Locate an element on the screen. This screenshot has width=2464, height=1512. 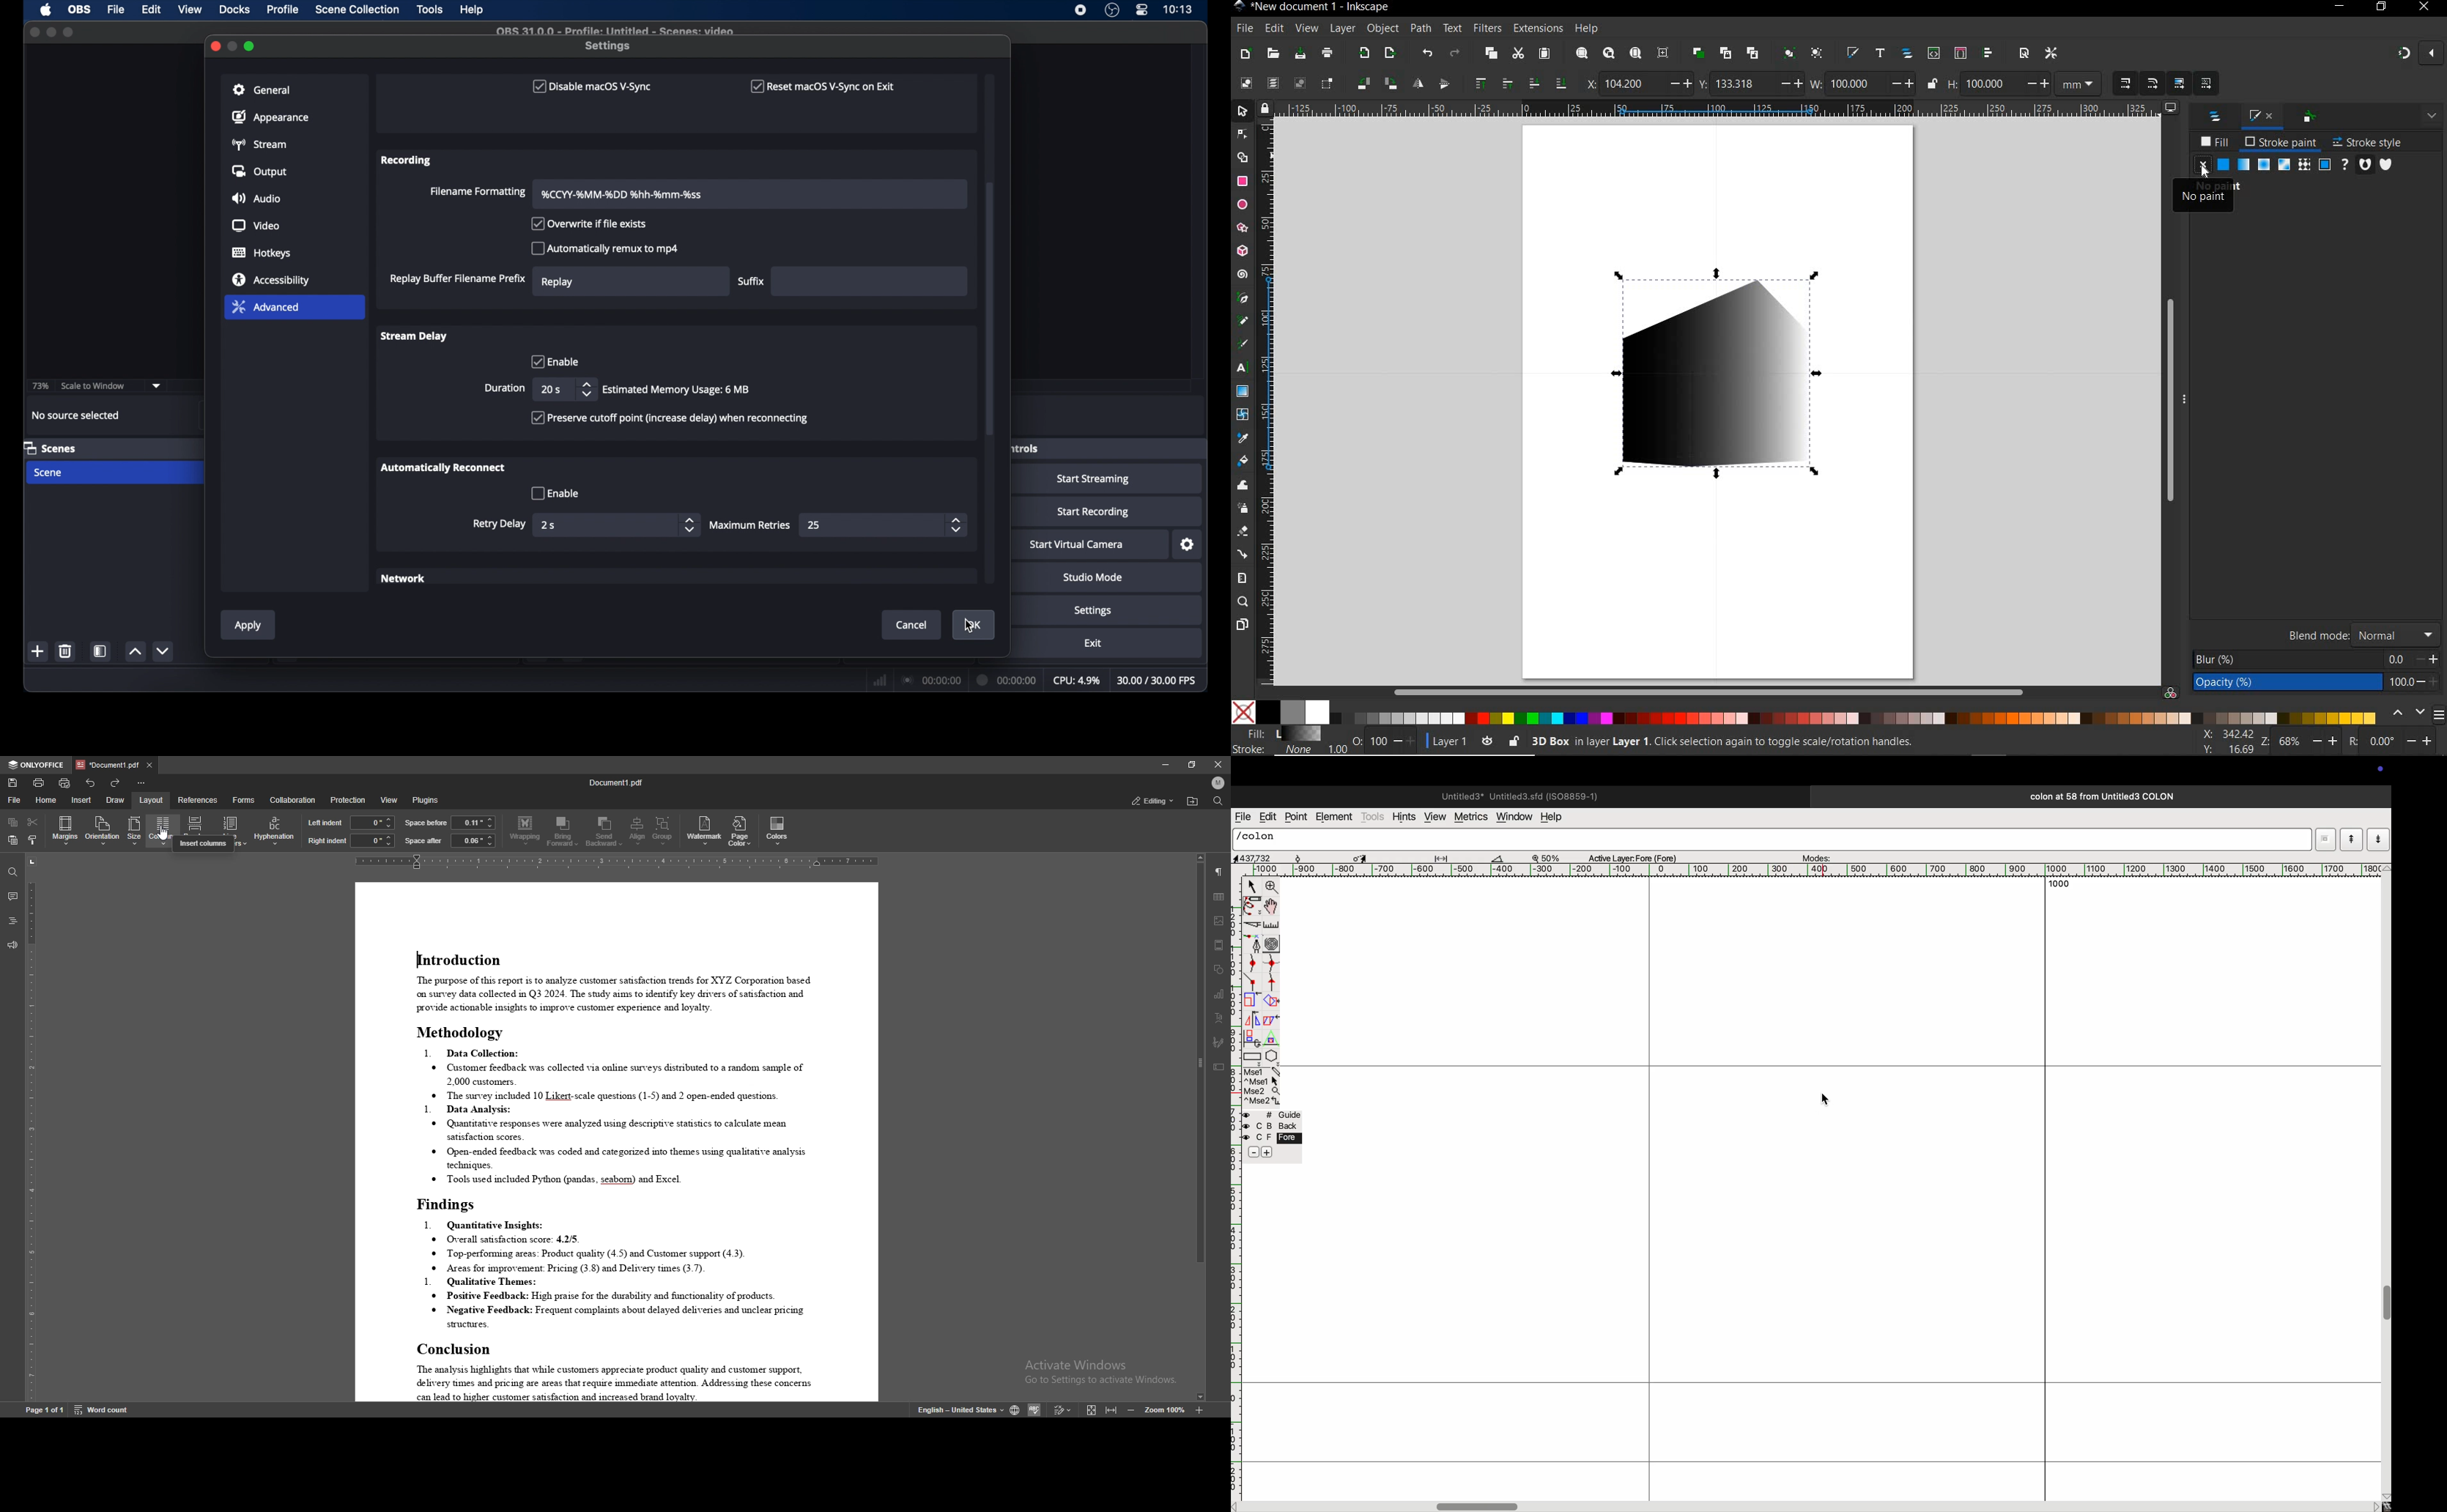
cursor is located at coordinates (1833, 1100).